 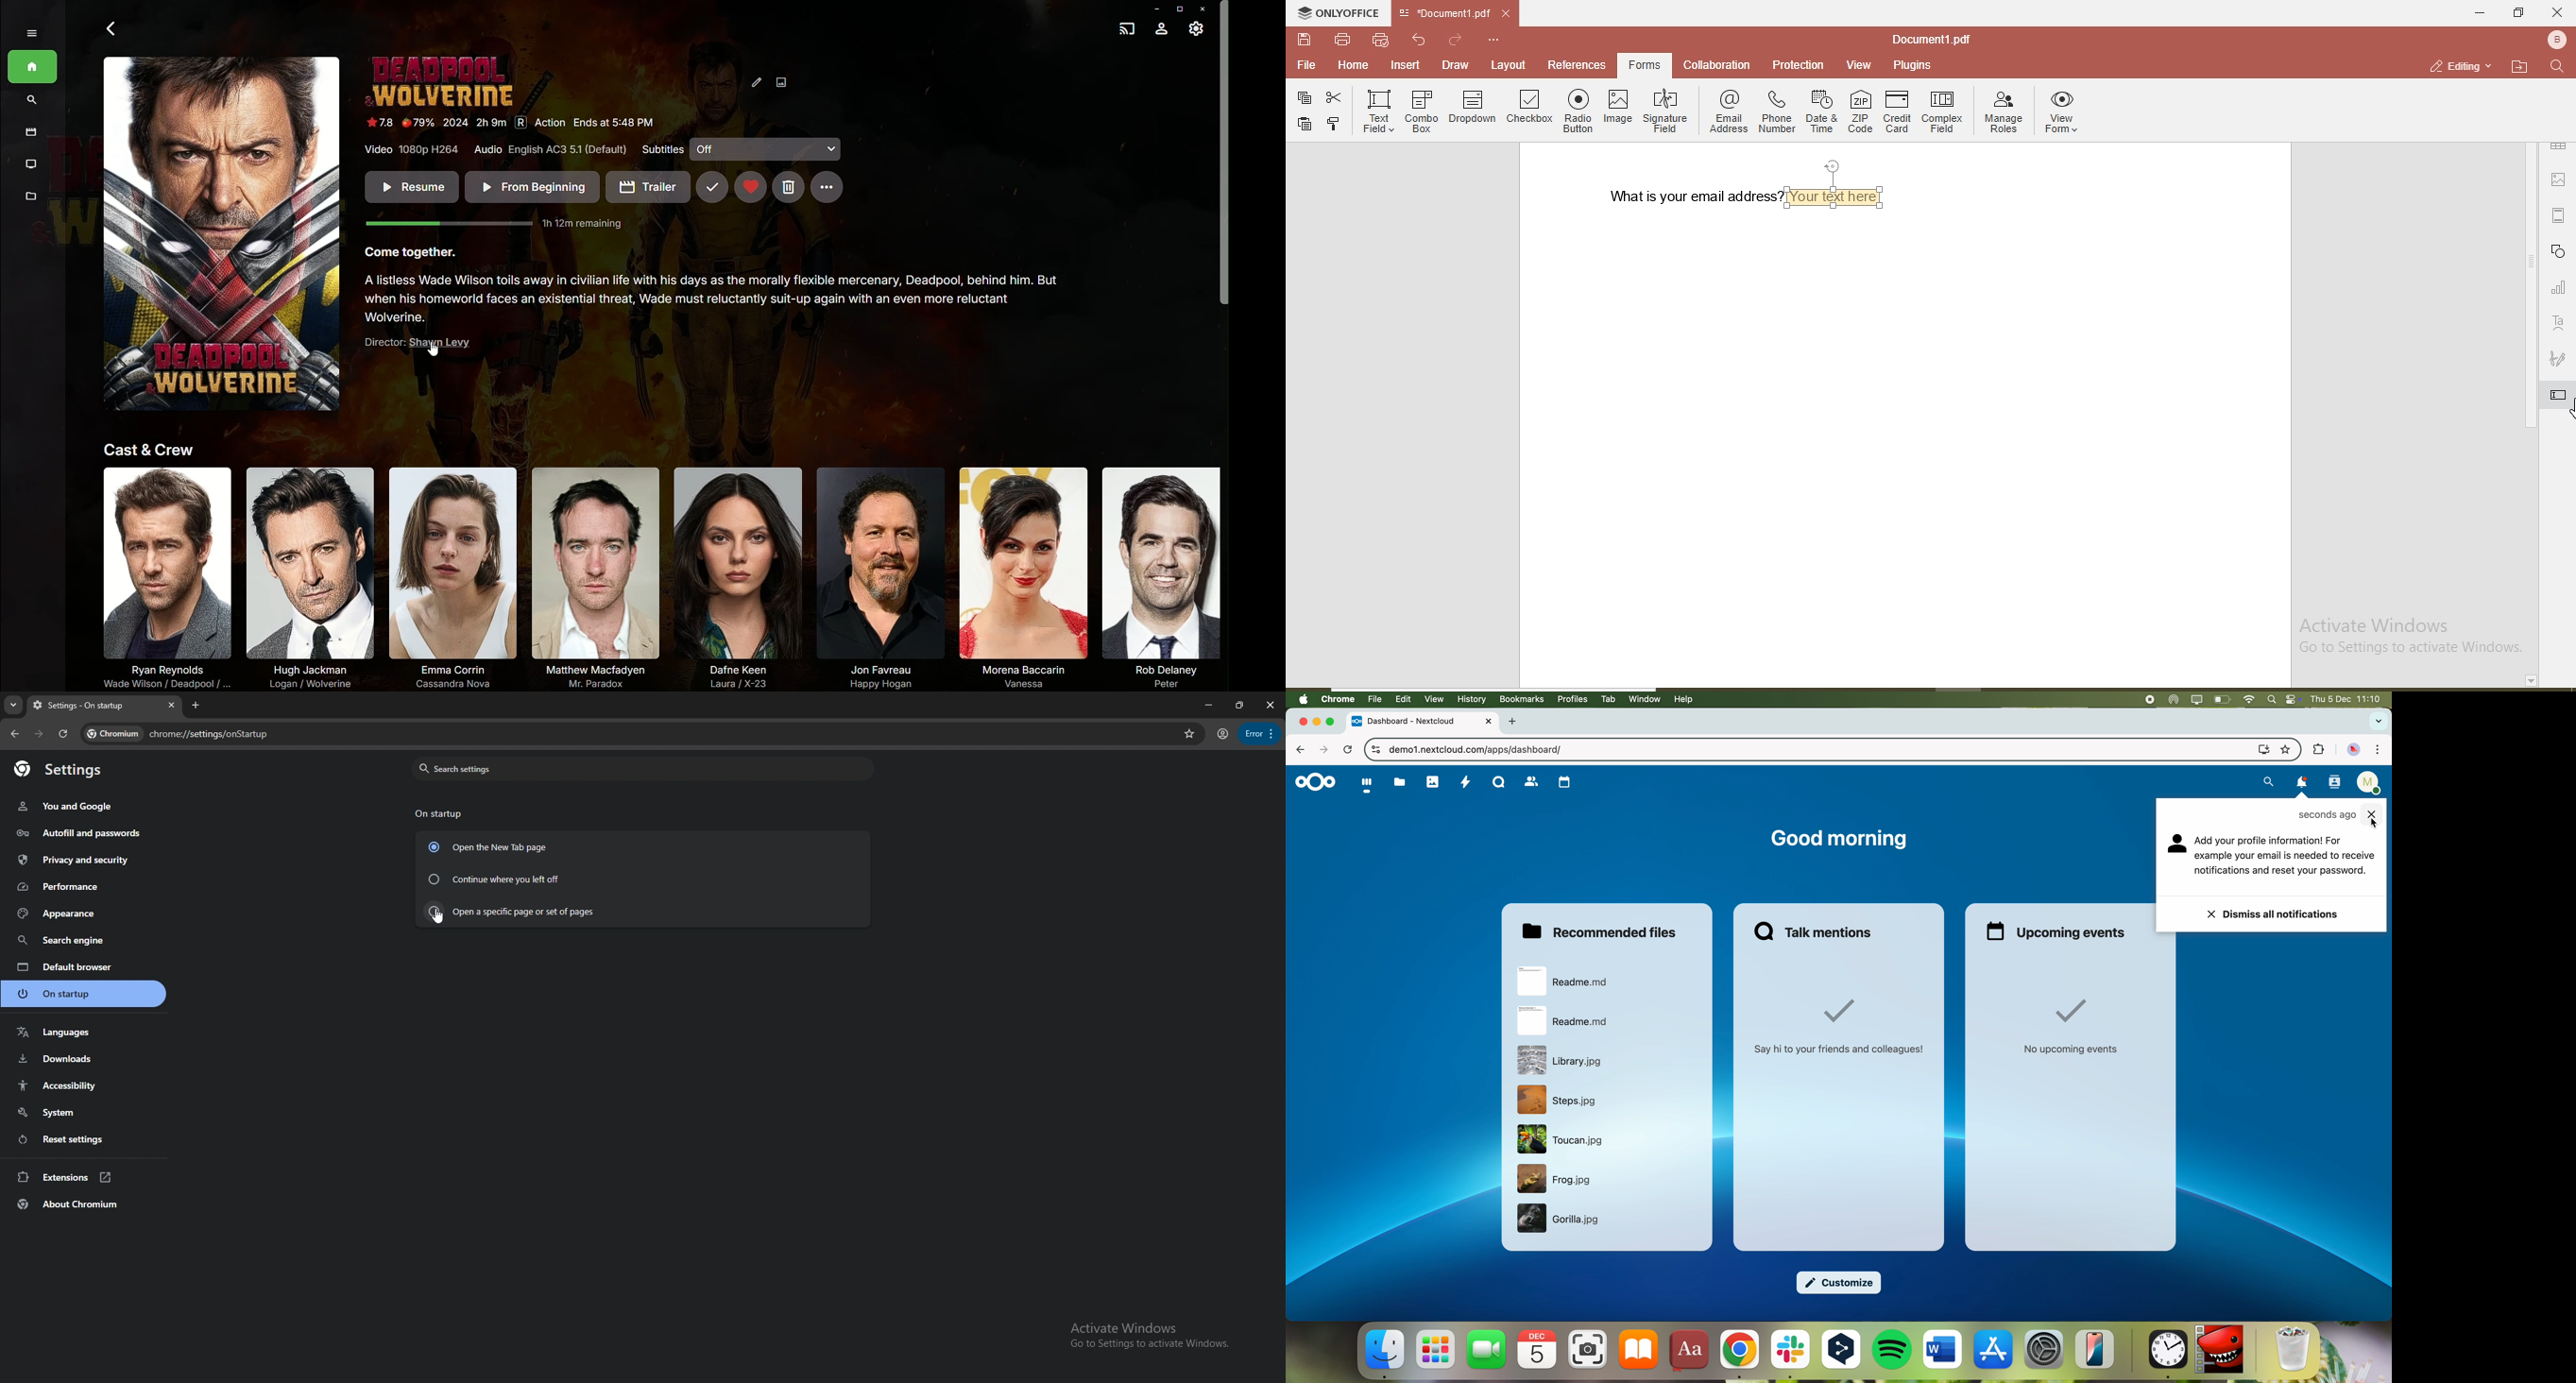 What do you see at coordinates (1335, 98) in the screenshot?
I see `cut` at bounding box center [1335, 98].